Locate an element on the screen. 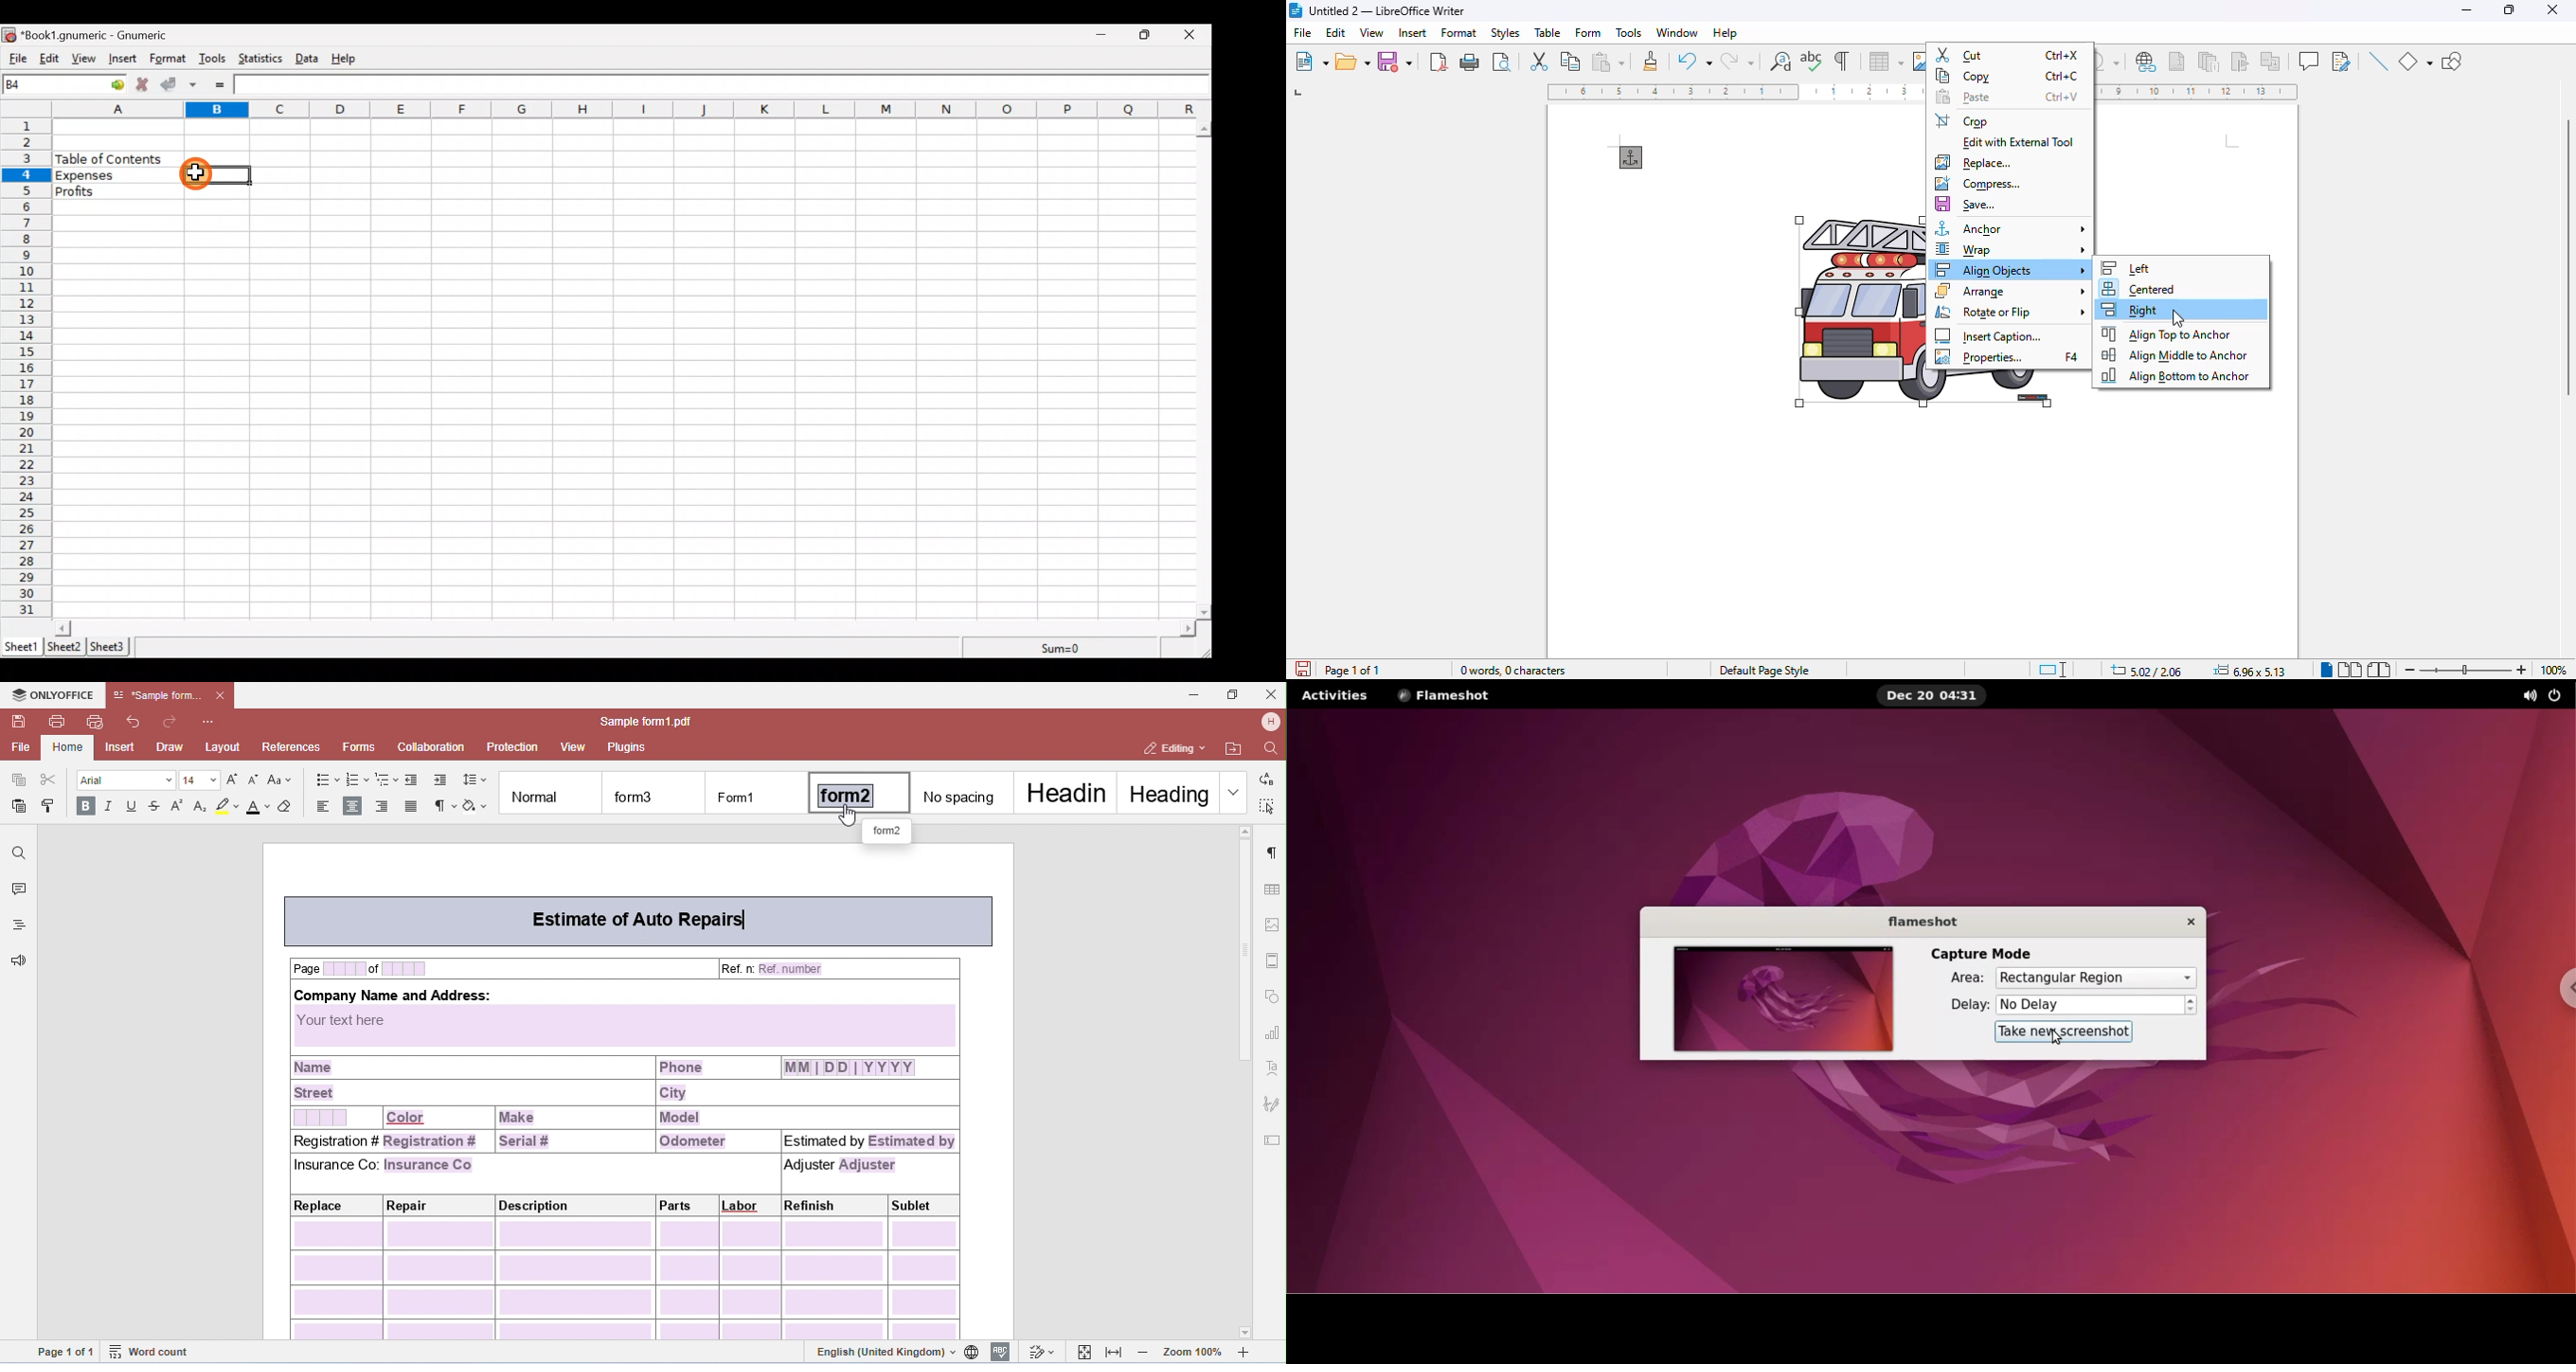 This screenshot has width=2576, height=1372. X & Y coordinated is located at coordinates (2145, 671).